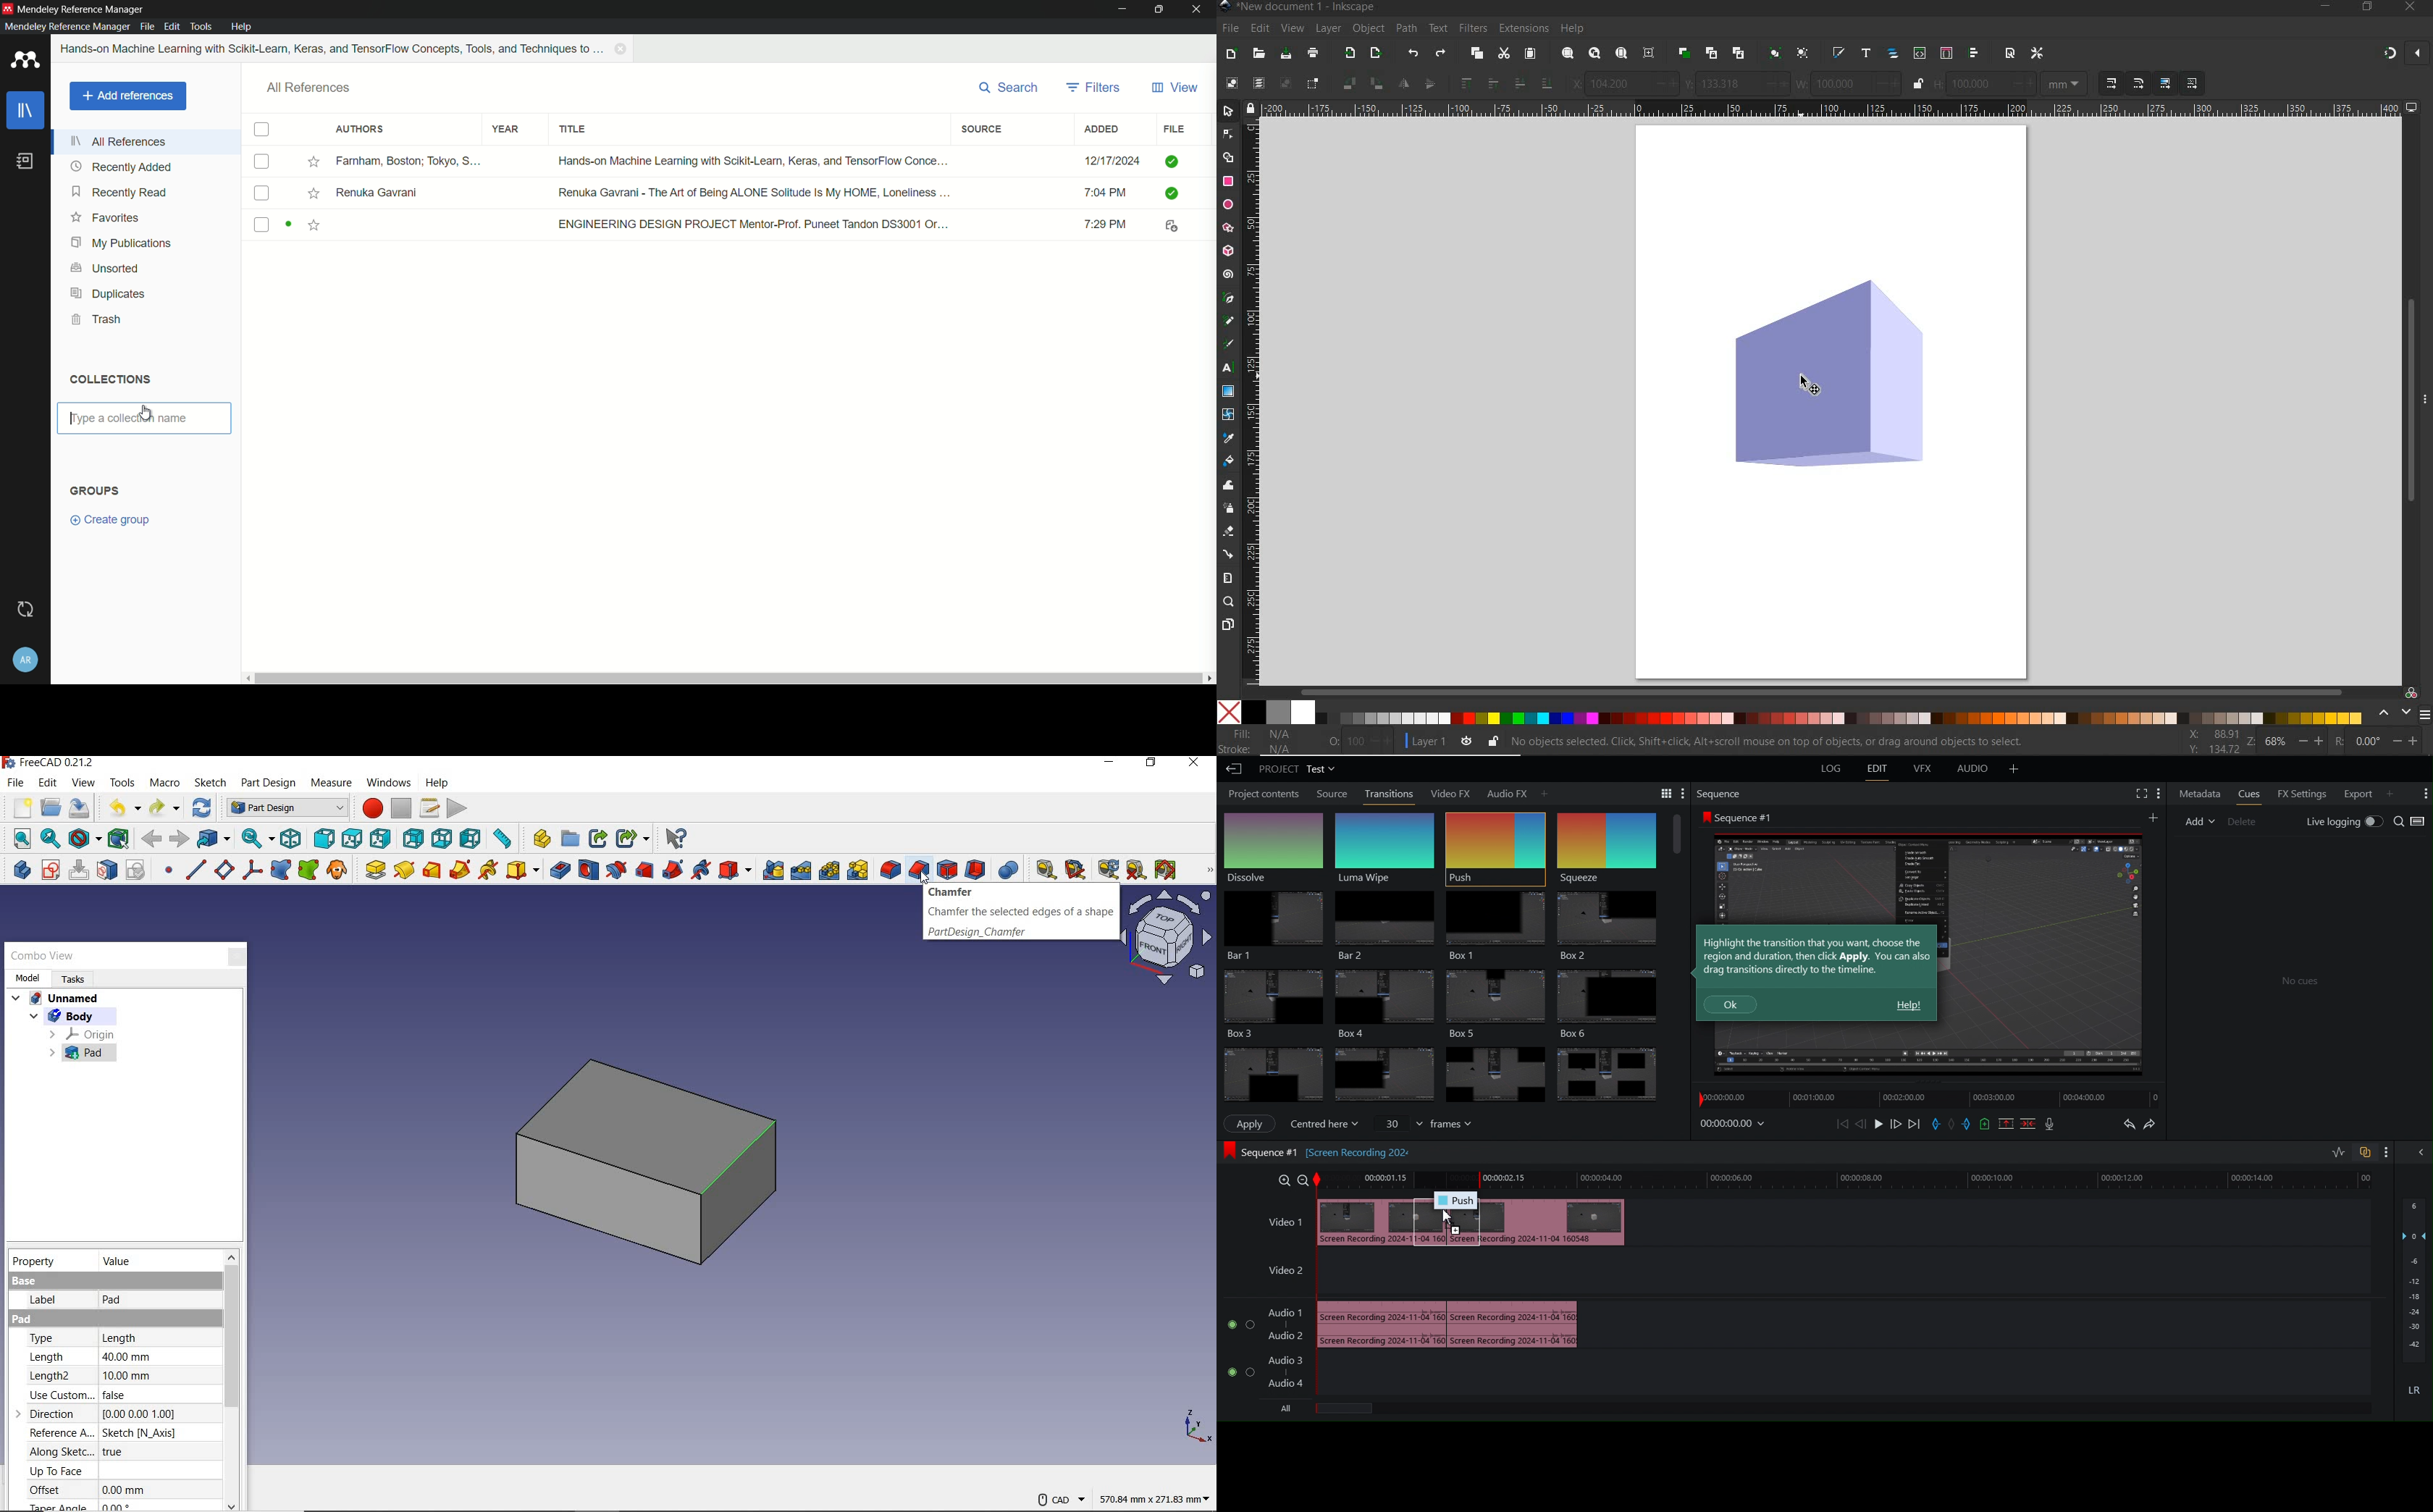 Image resolution: width=2436 pixels, height=1512 pixels. I want to click on collections, so click(109, 378).